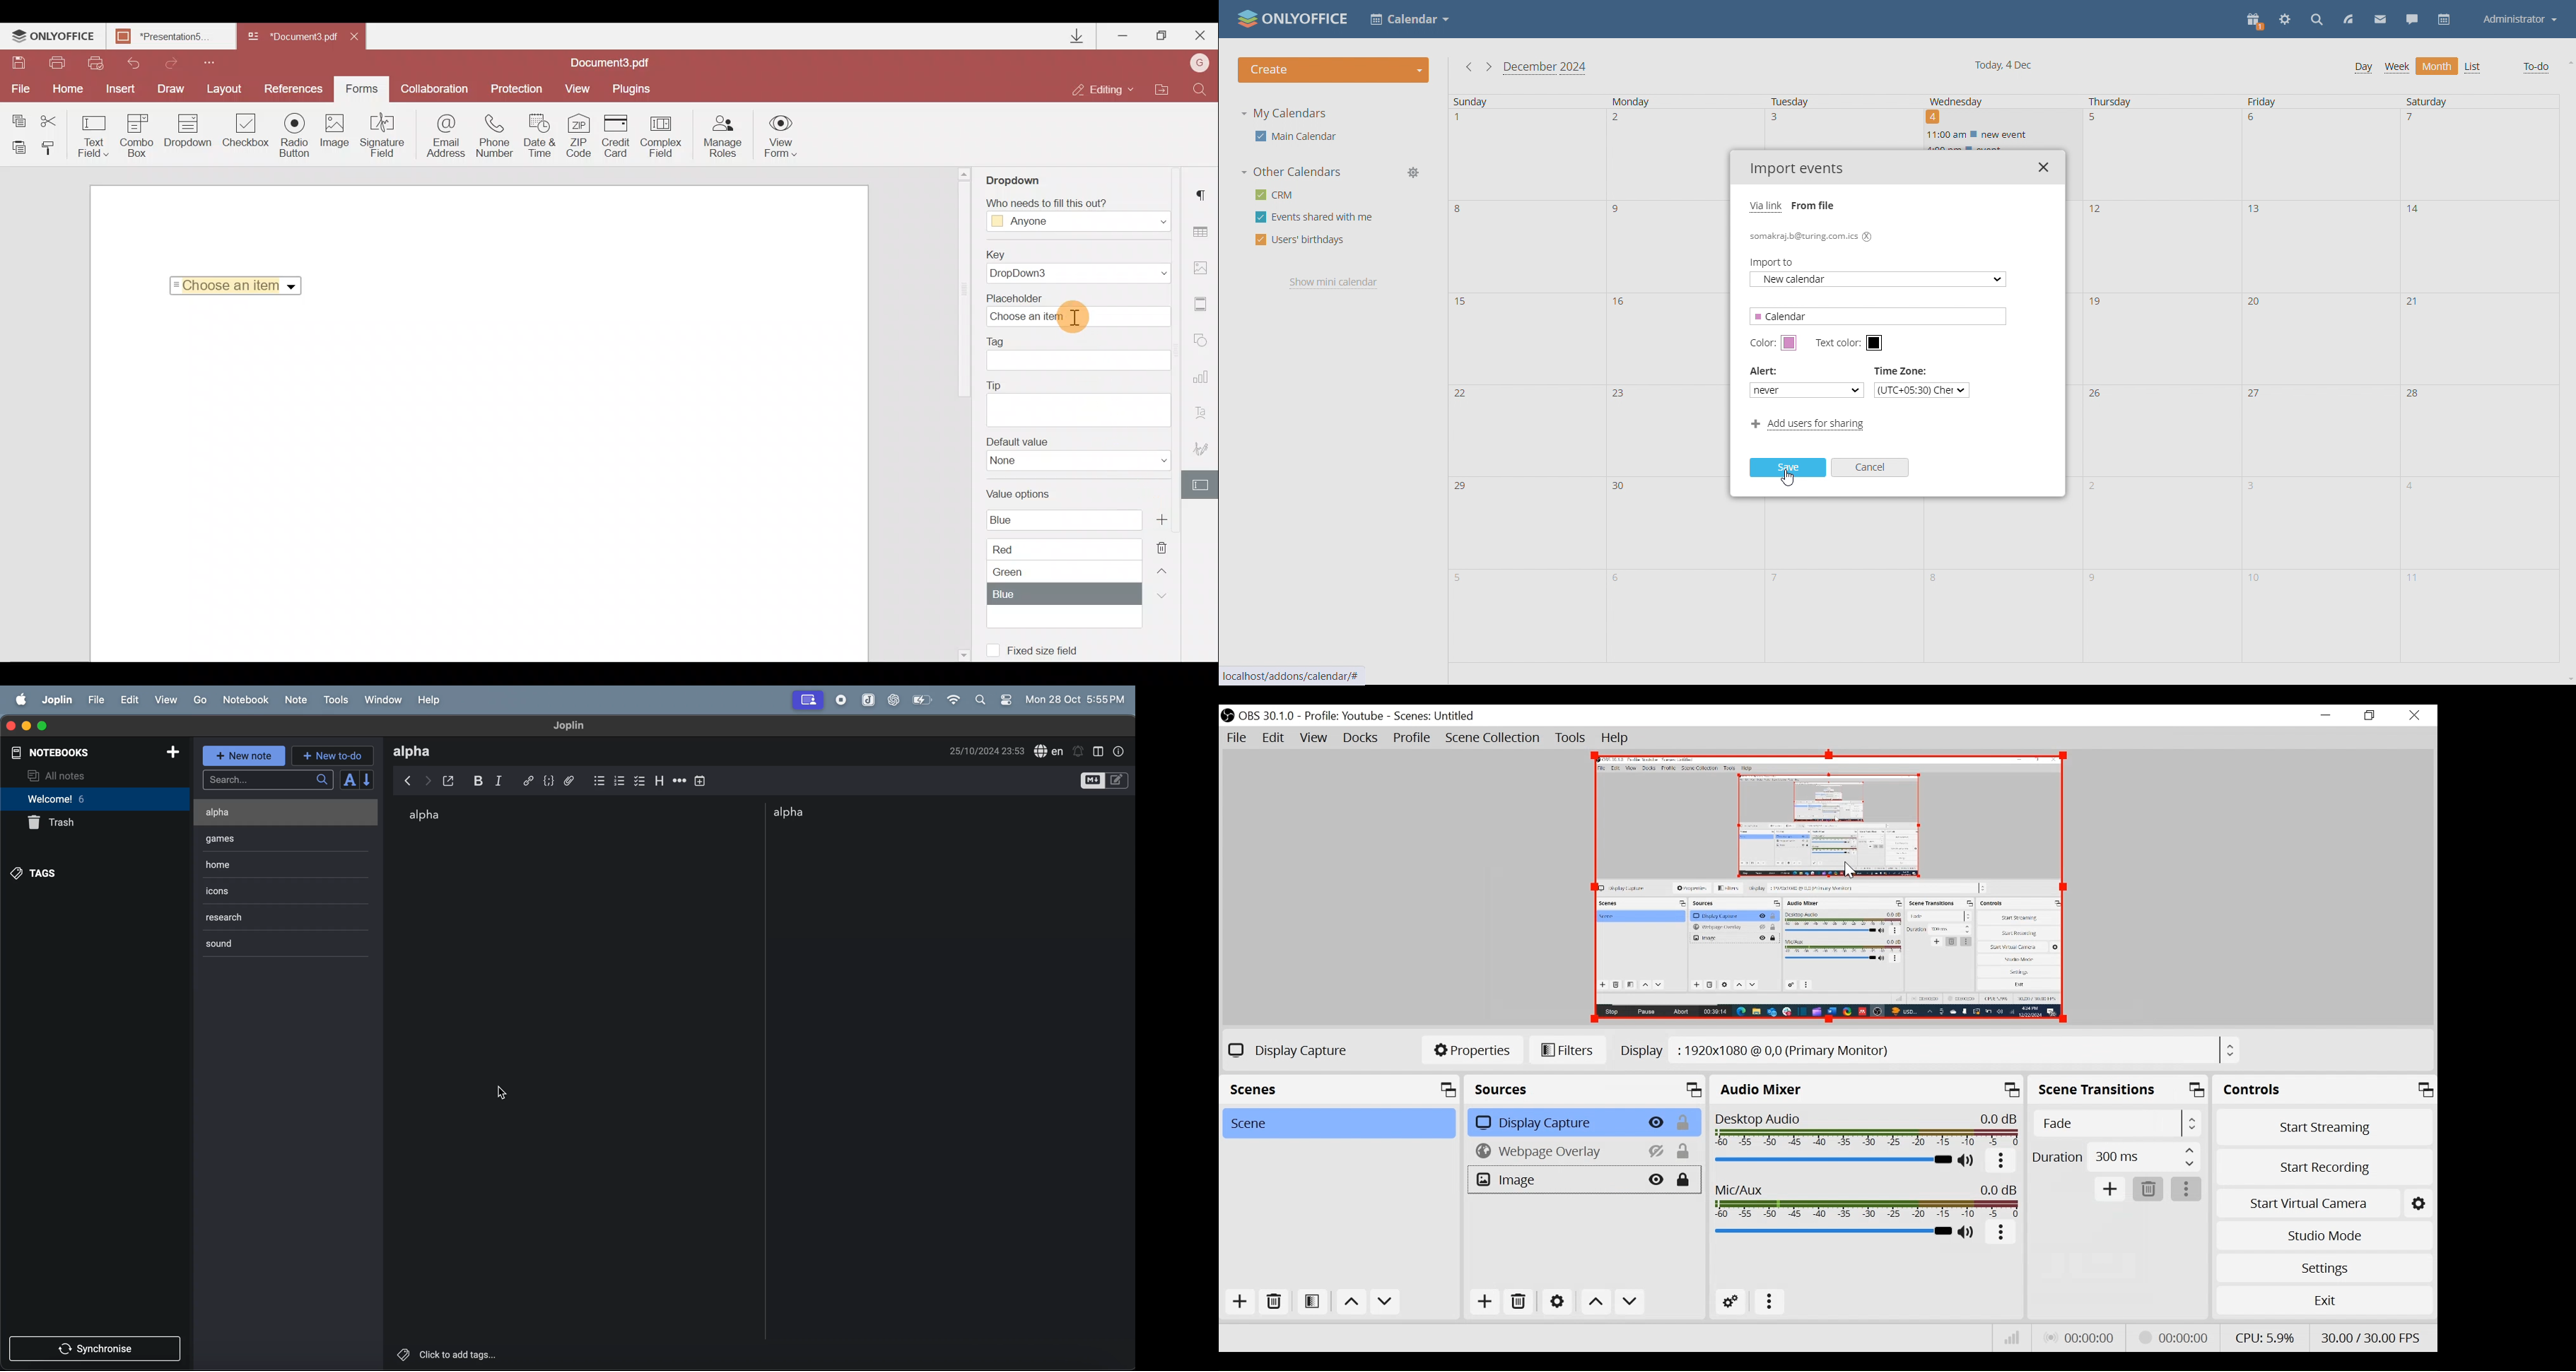 This screenshot has width=2576, height=1372. What do you see at coordinates (1165, 544) in the screenshot?
I see `Remove` at bounding box center [1165, 544].